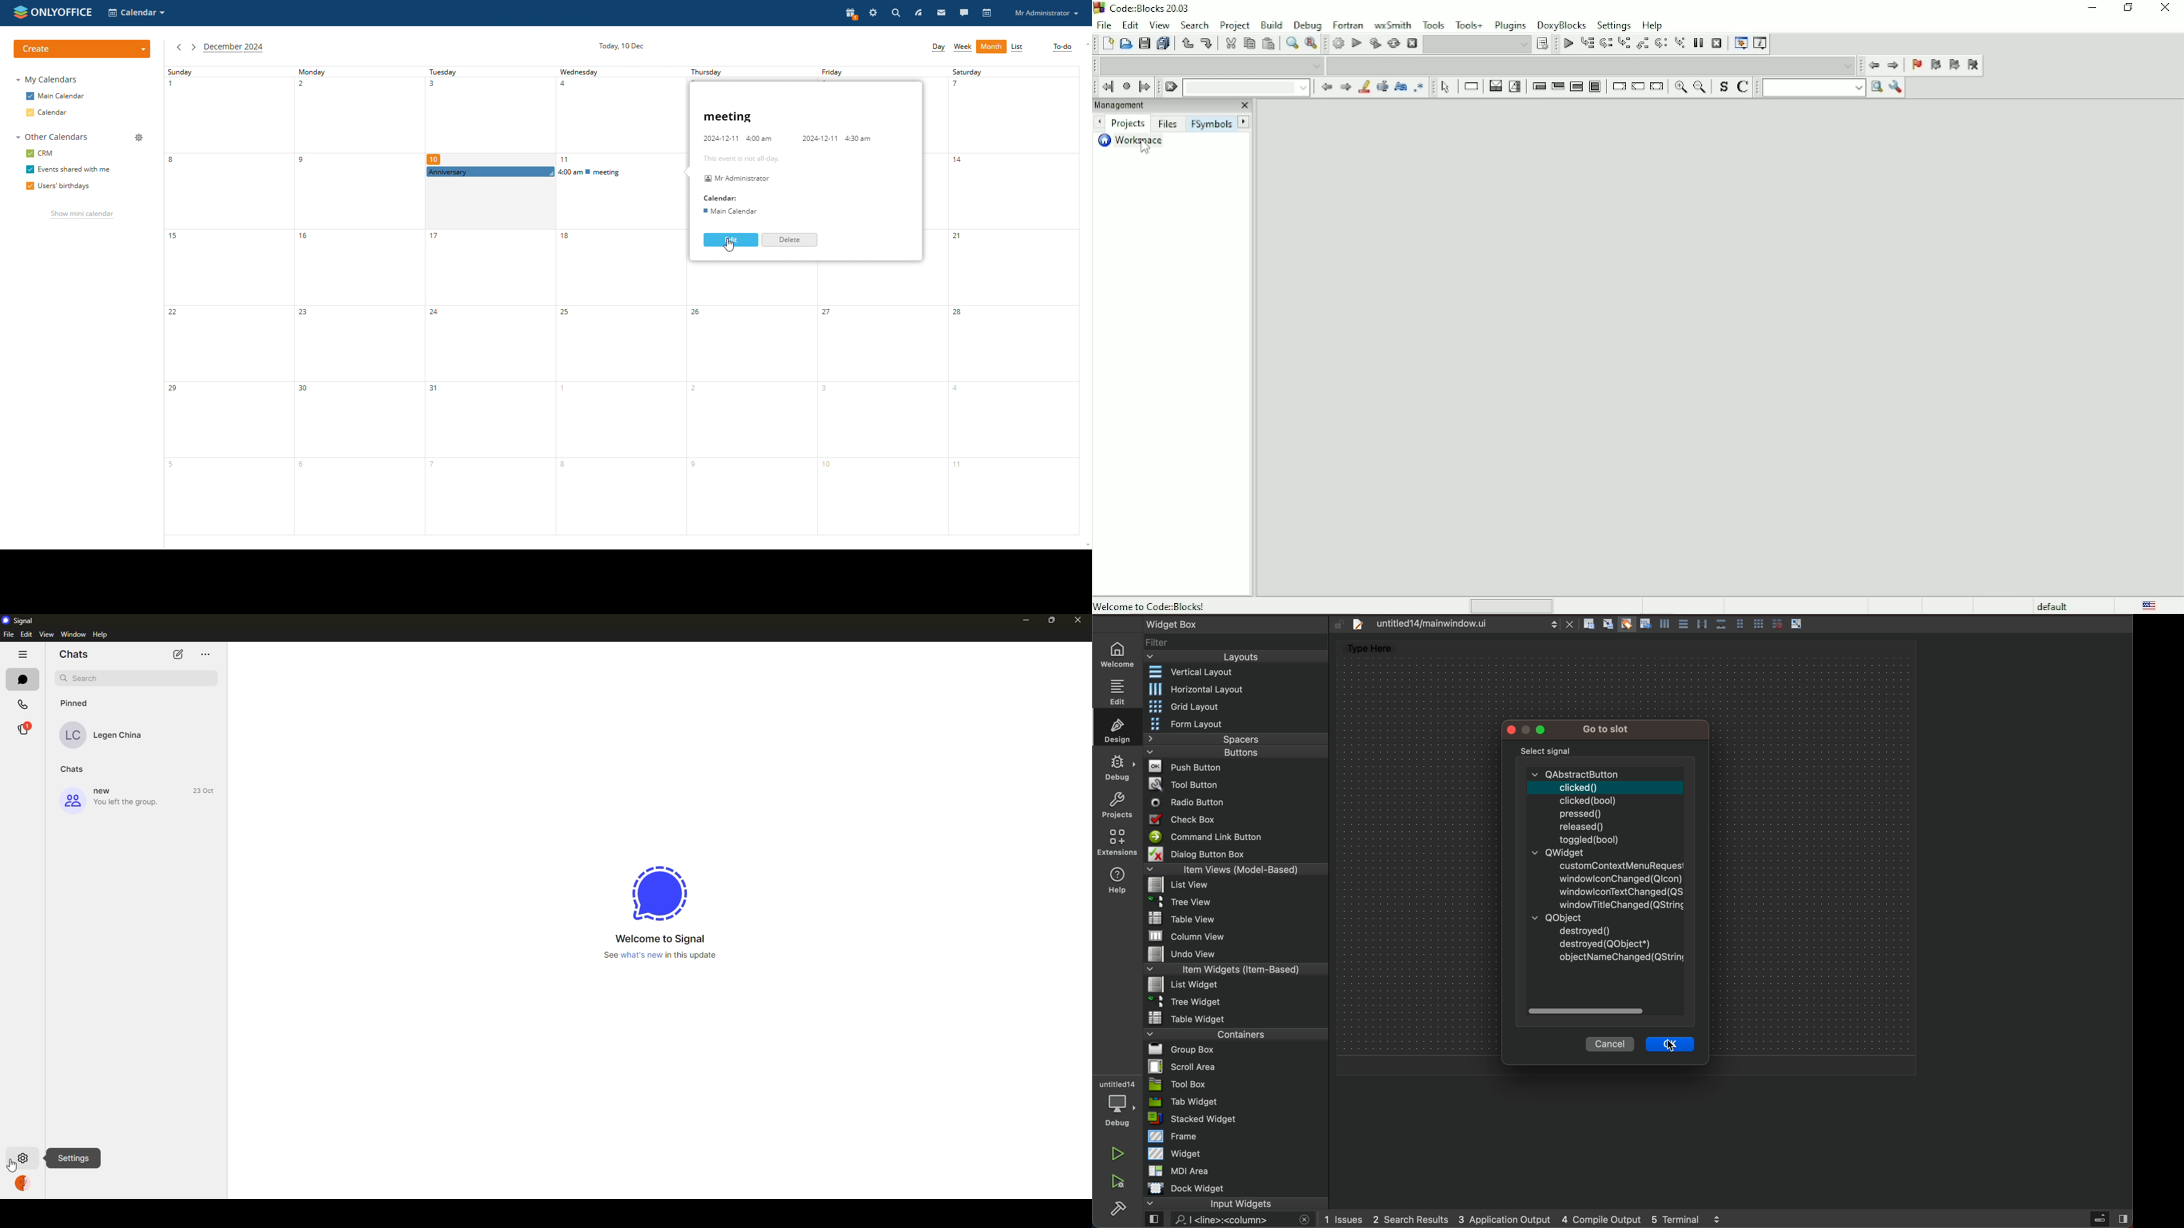 This screenshot has height=1232, width=2184. What do you see at coordinates (660, 939) in the screenshot?
I see `Welcome to Signal` at bounding box center [660, 939].